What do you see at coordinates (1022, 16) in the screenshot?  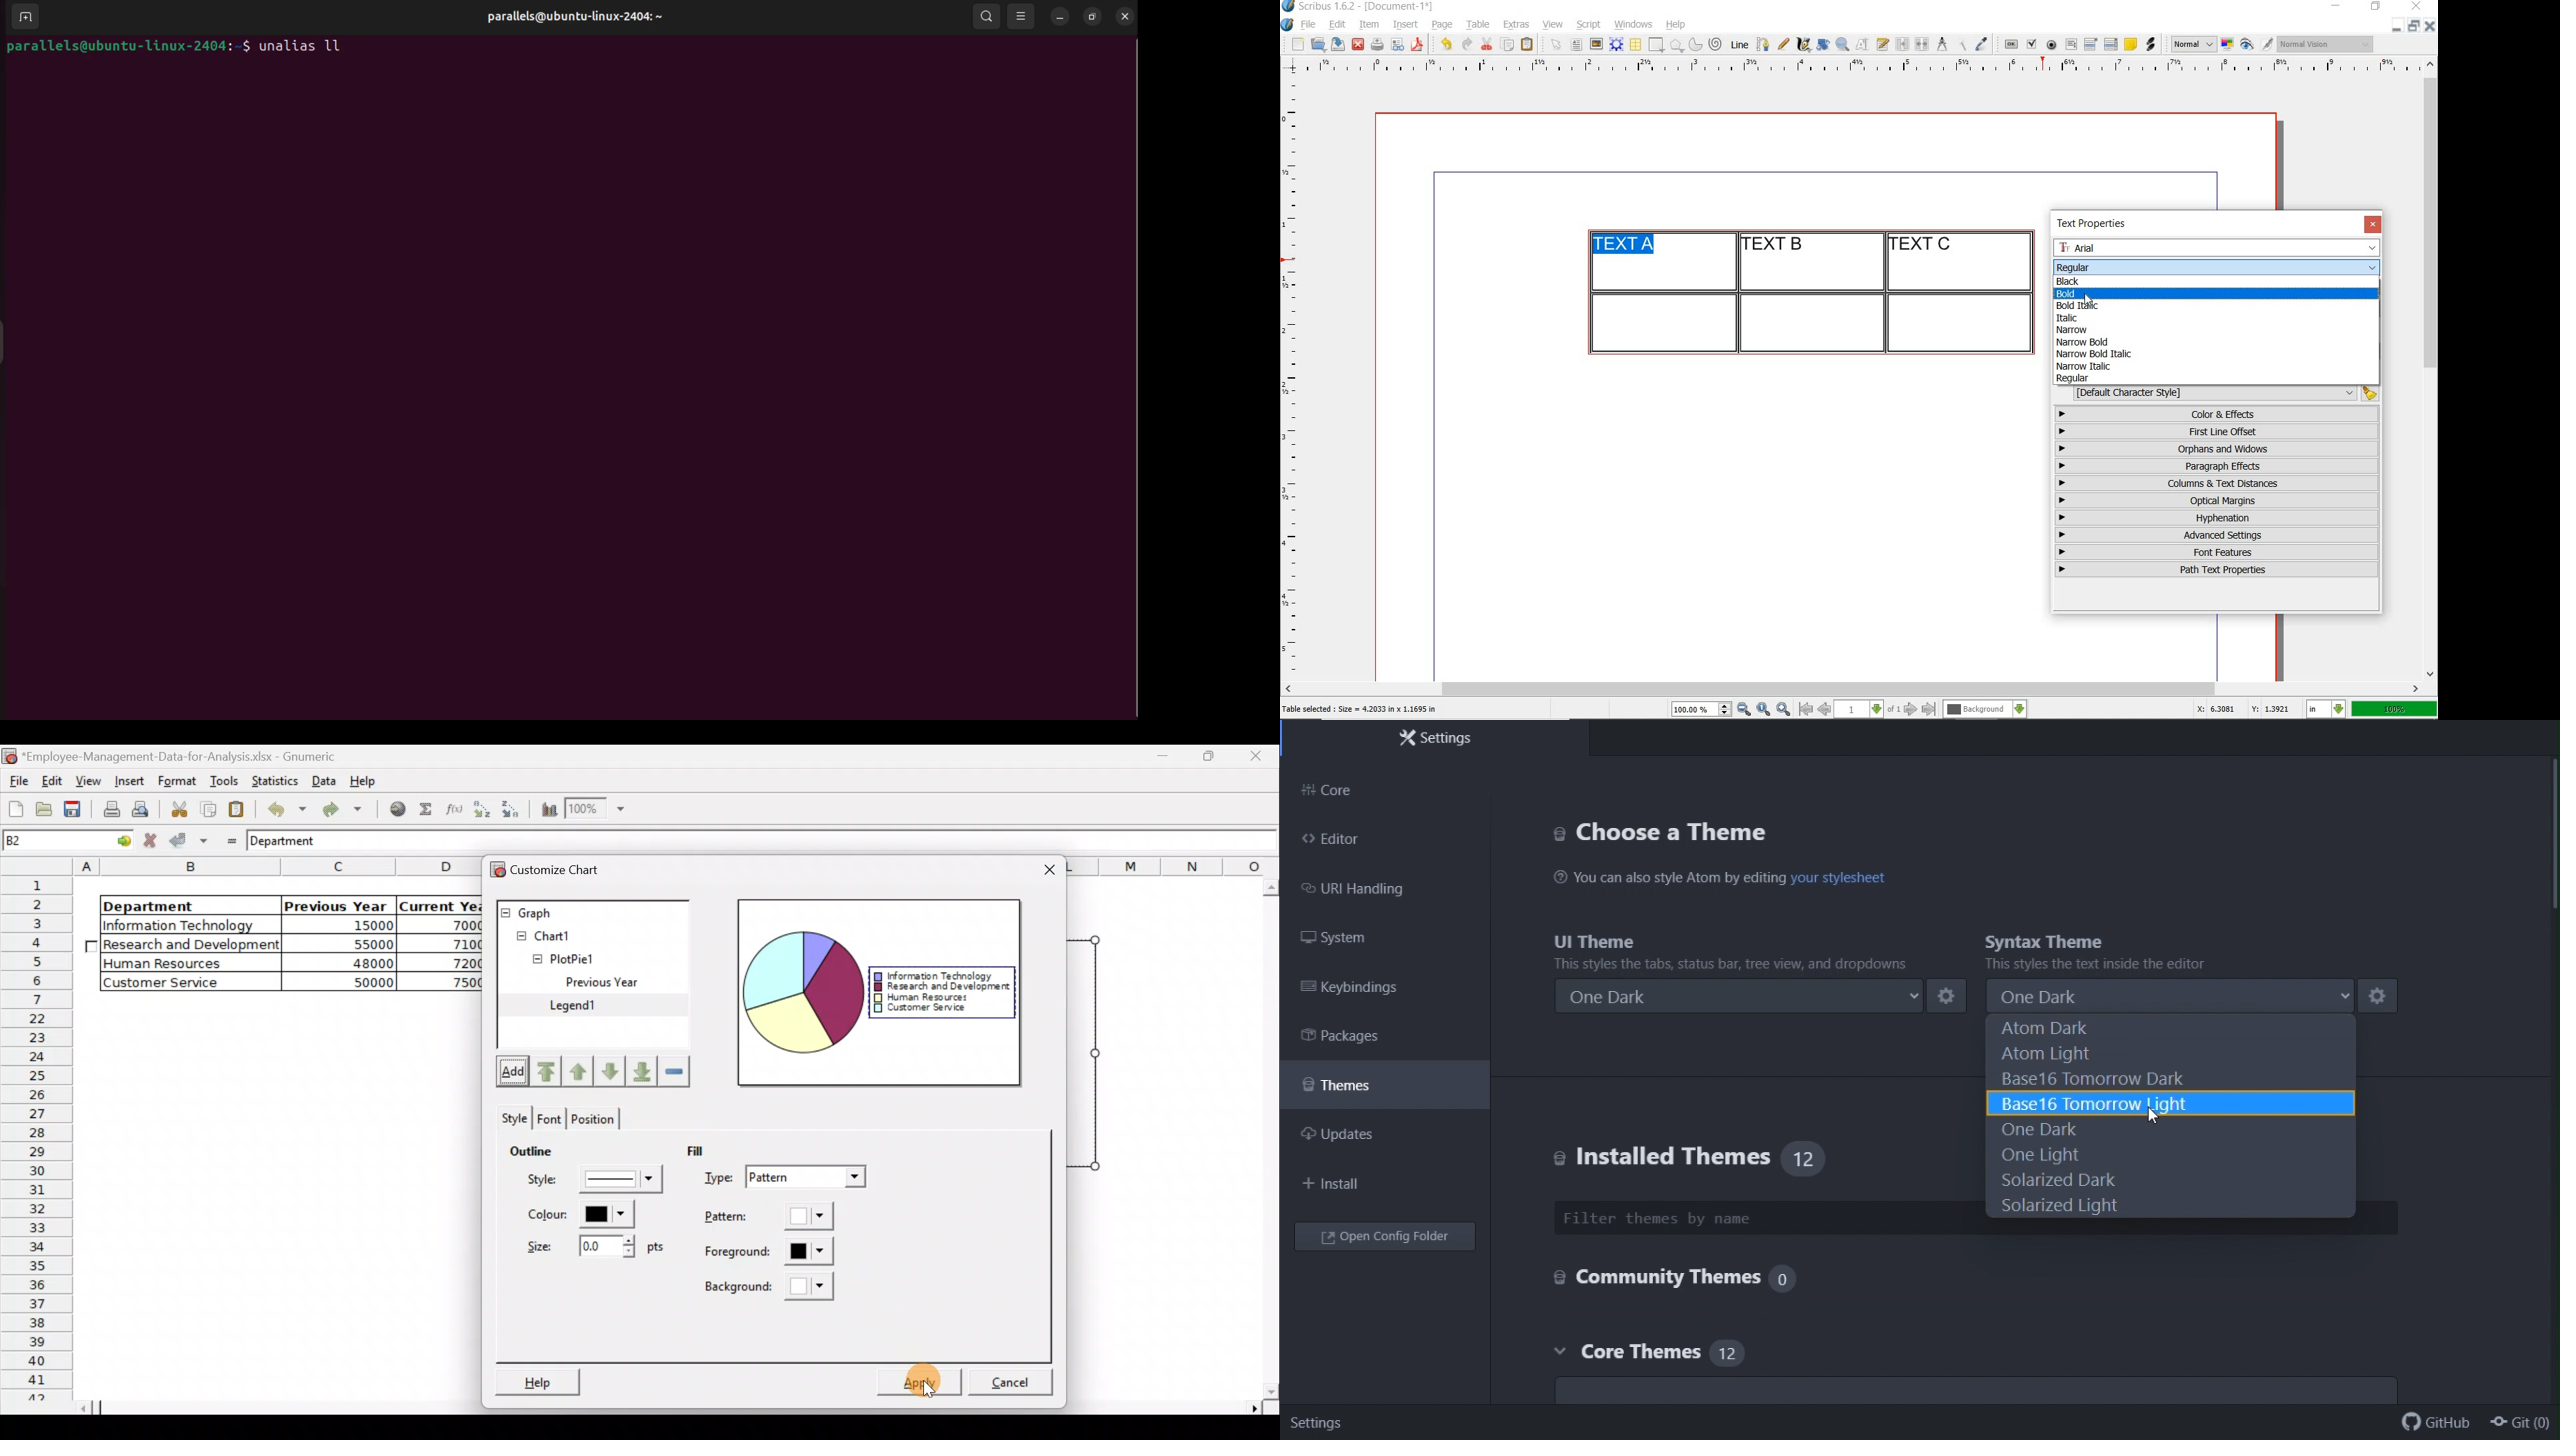 I see `view option` at bounding box center [1022, 16].